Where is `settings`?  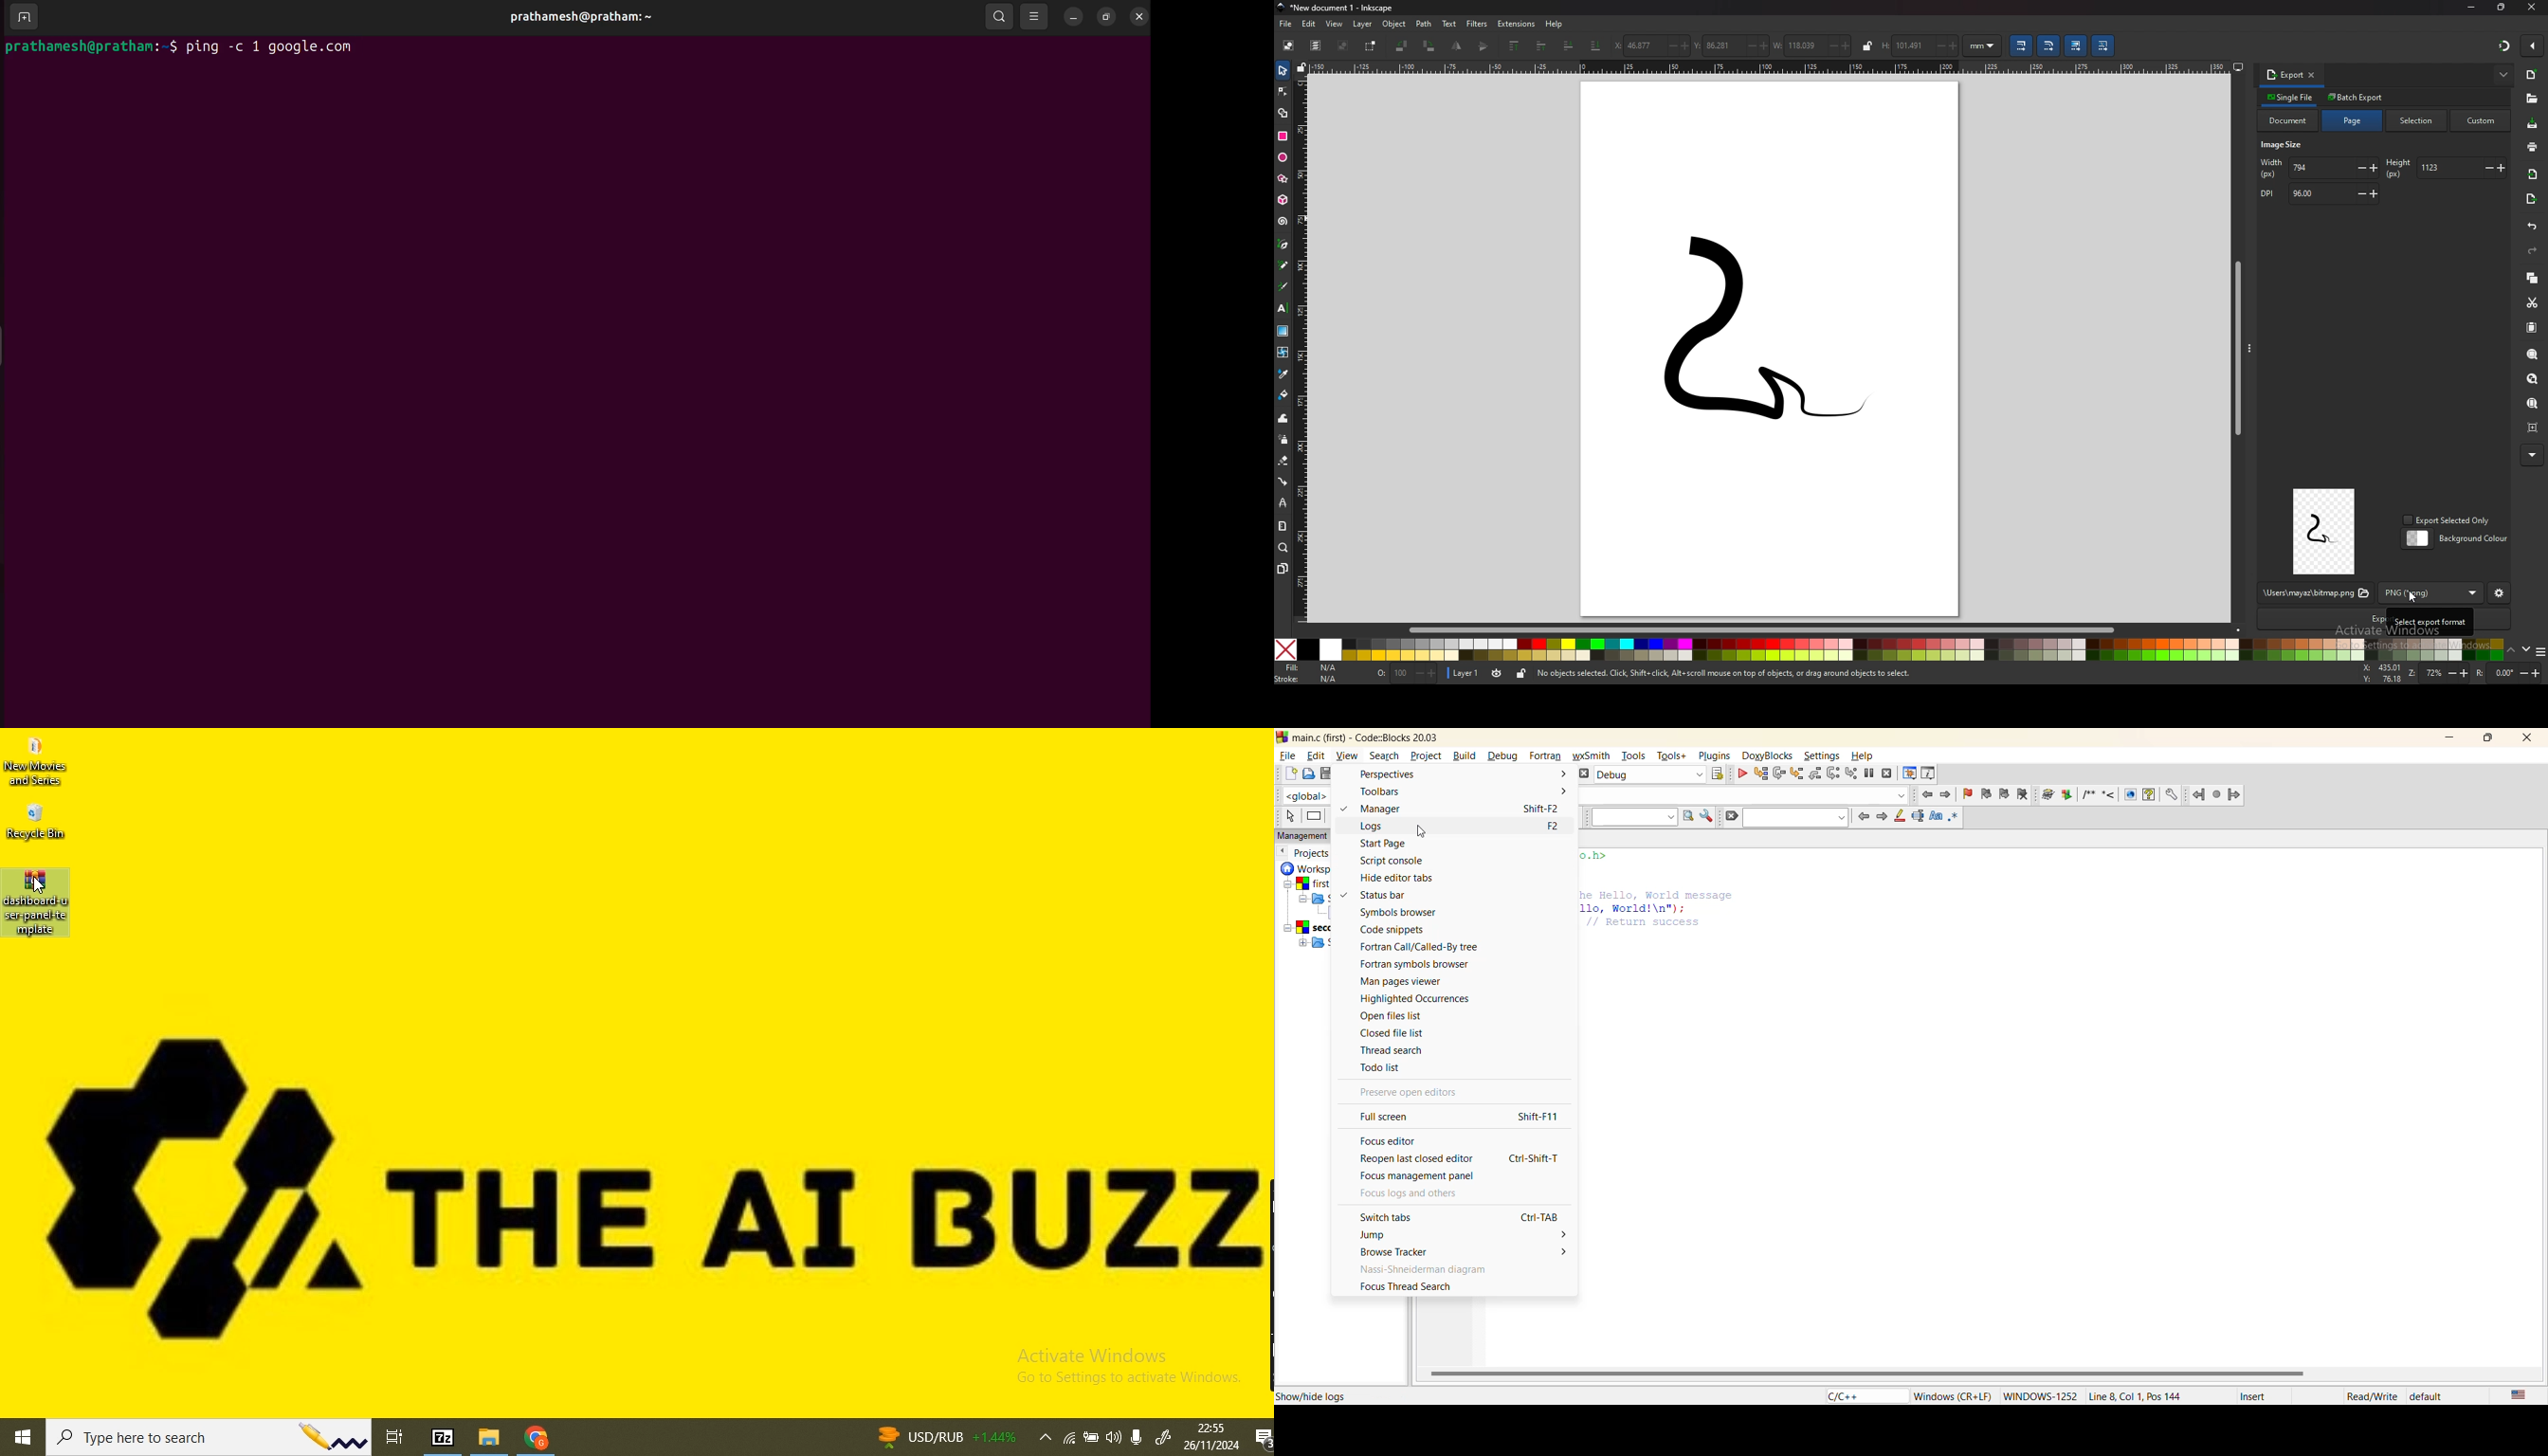 settings is located at coordinates (2500, 595).